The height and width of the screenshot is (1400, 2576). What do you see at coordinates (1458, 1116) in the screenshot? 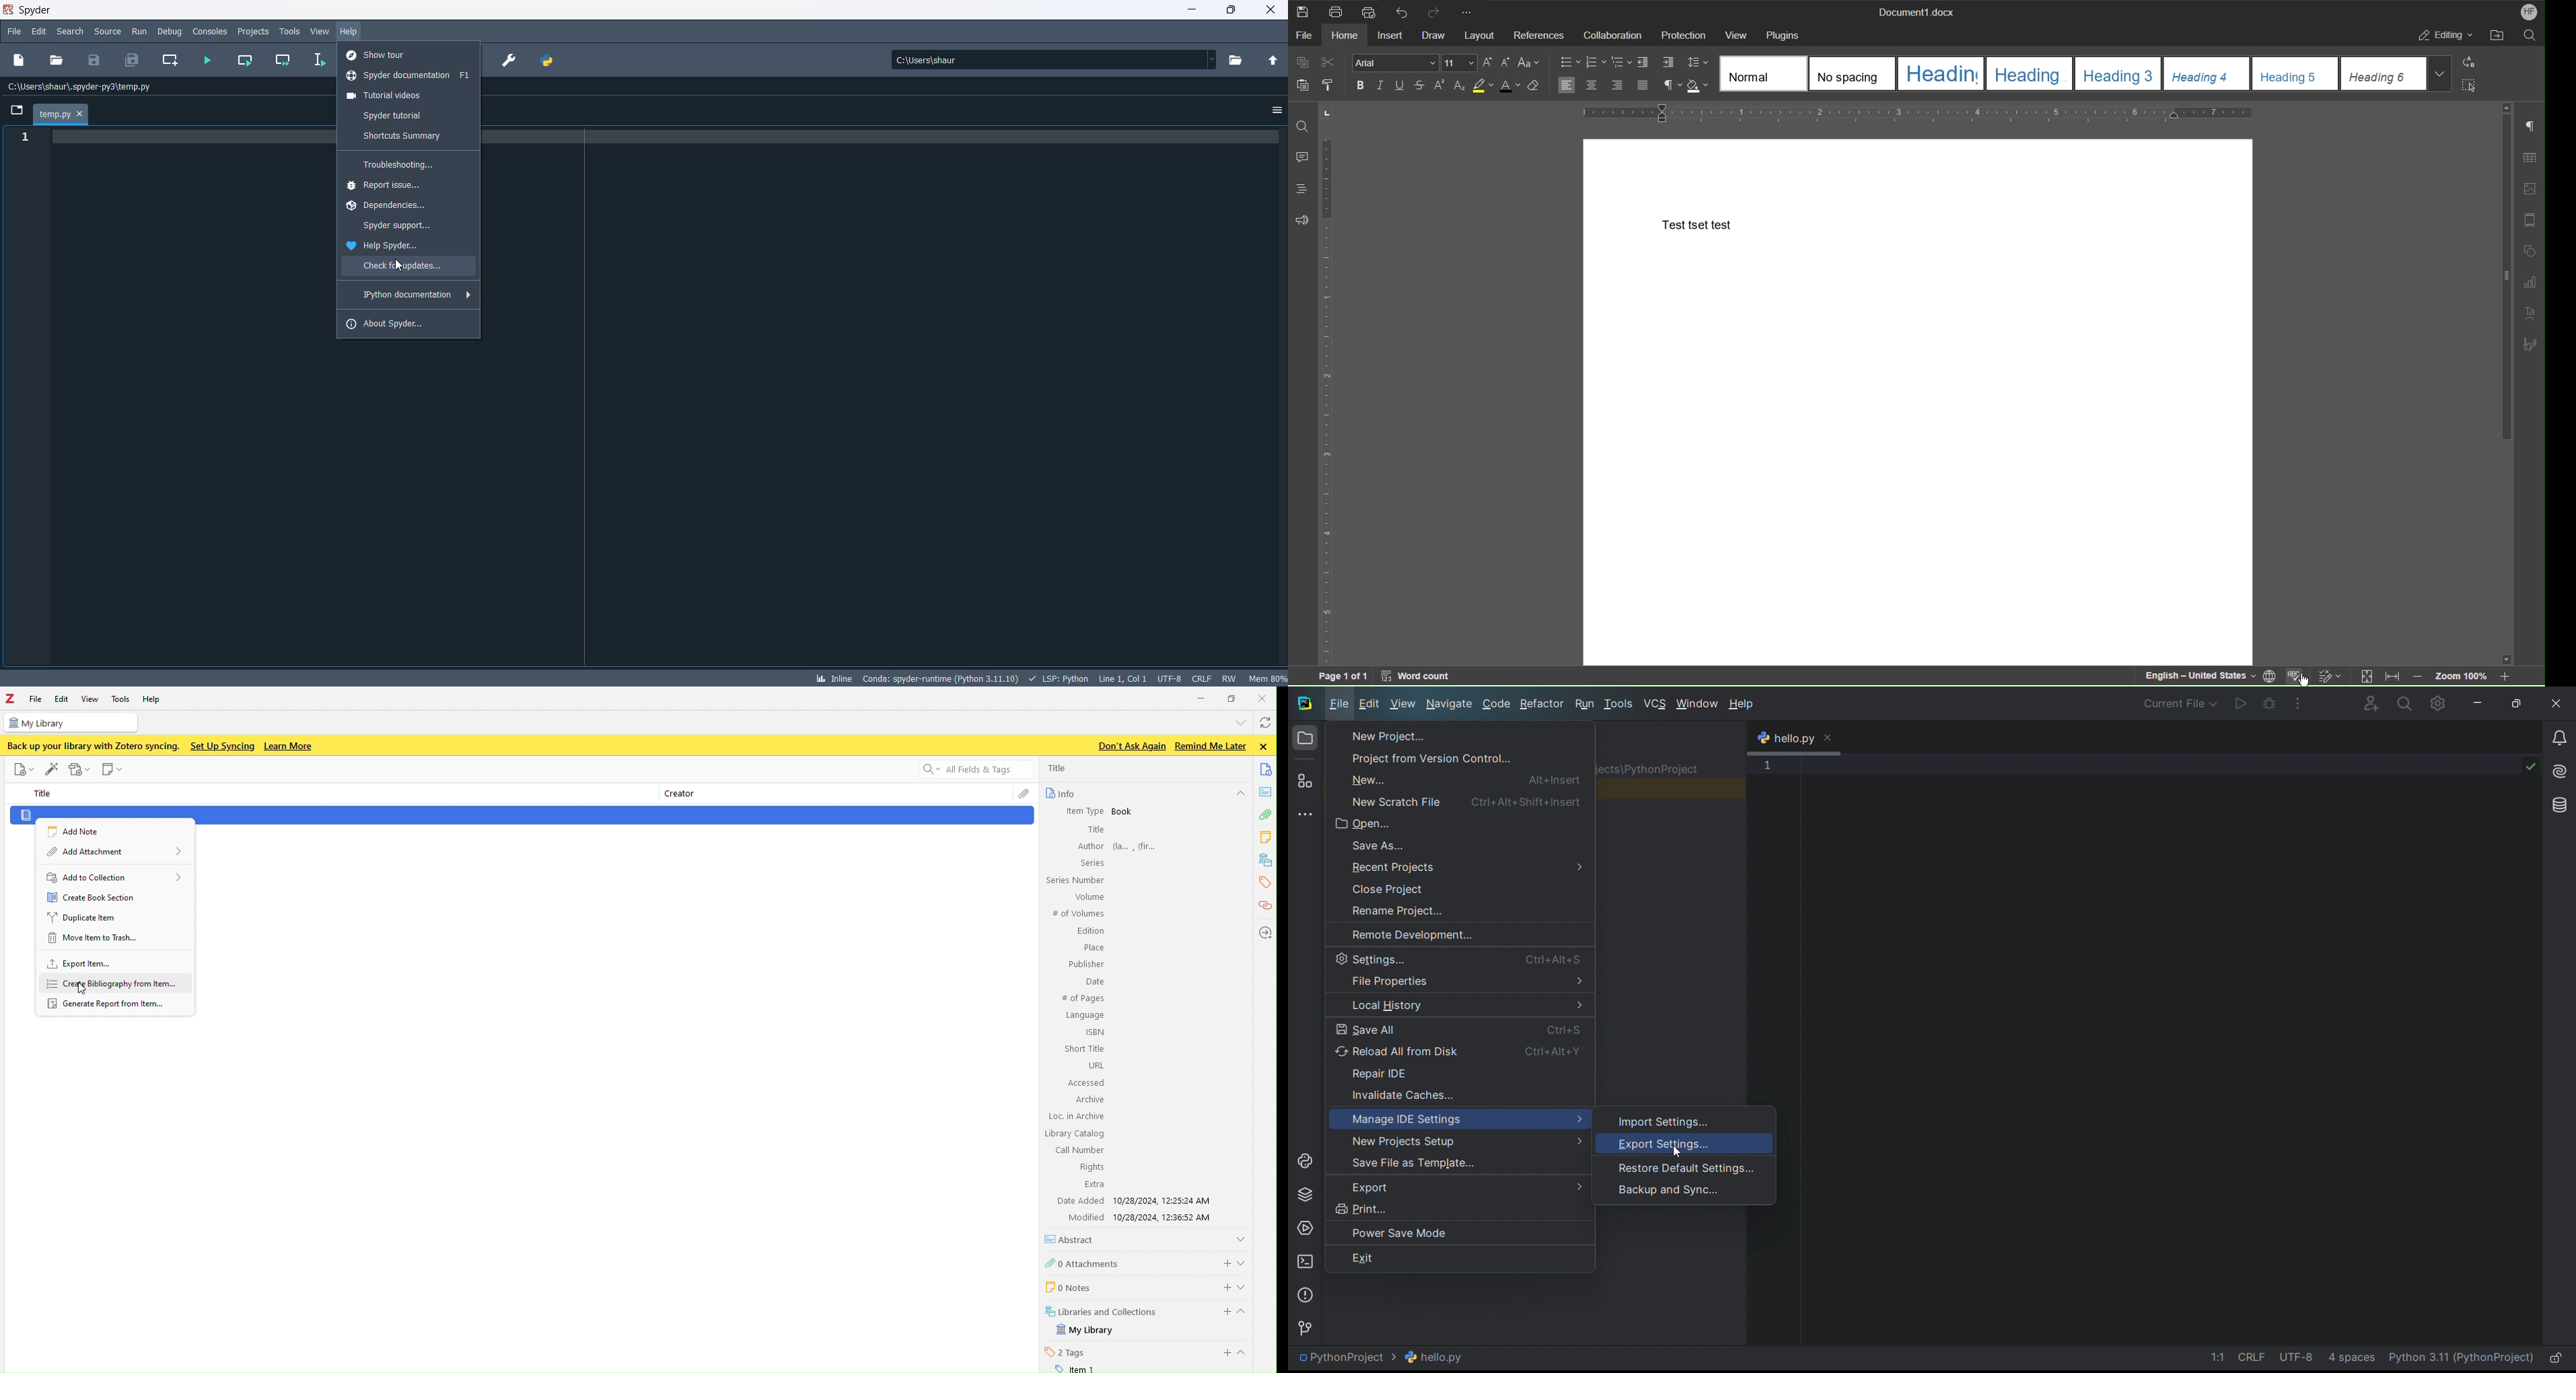
I see `manage ide settings` at bounding box center [1458, 1116].